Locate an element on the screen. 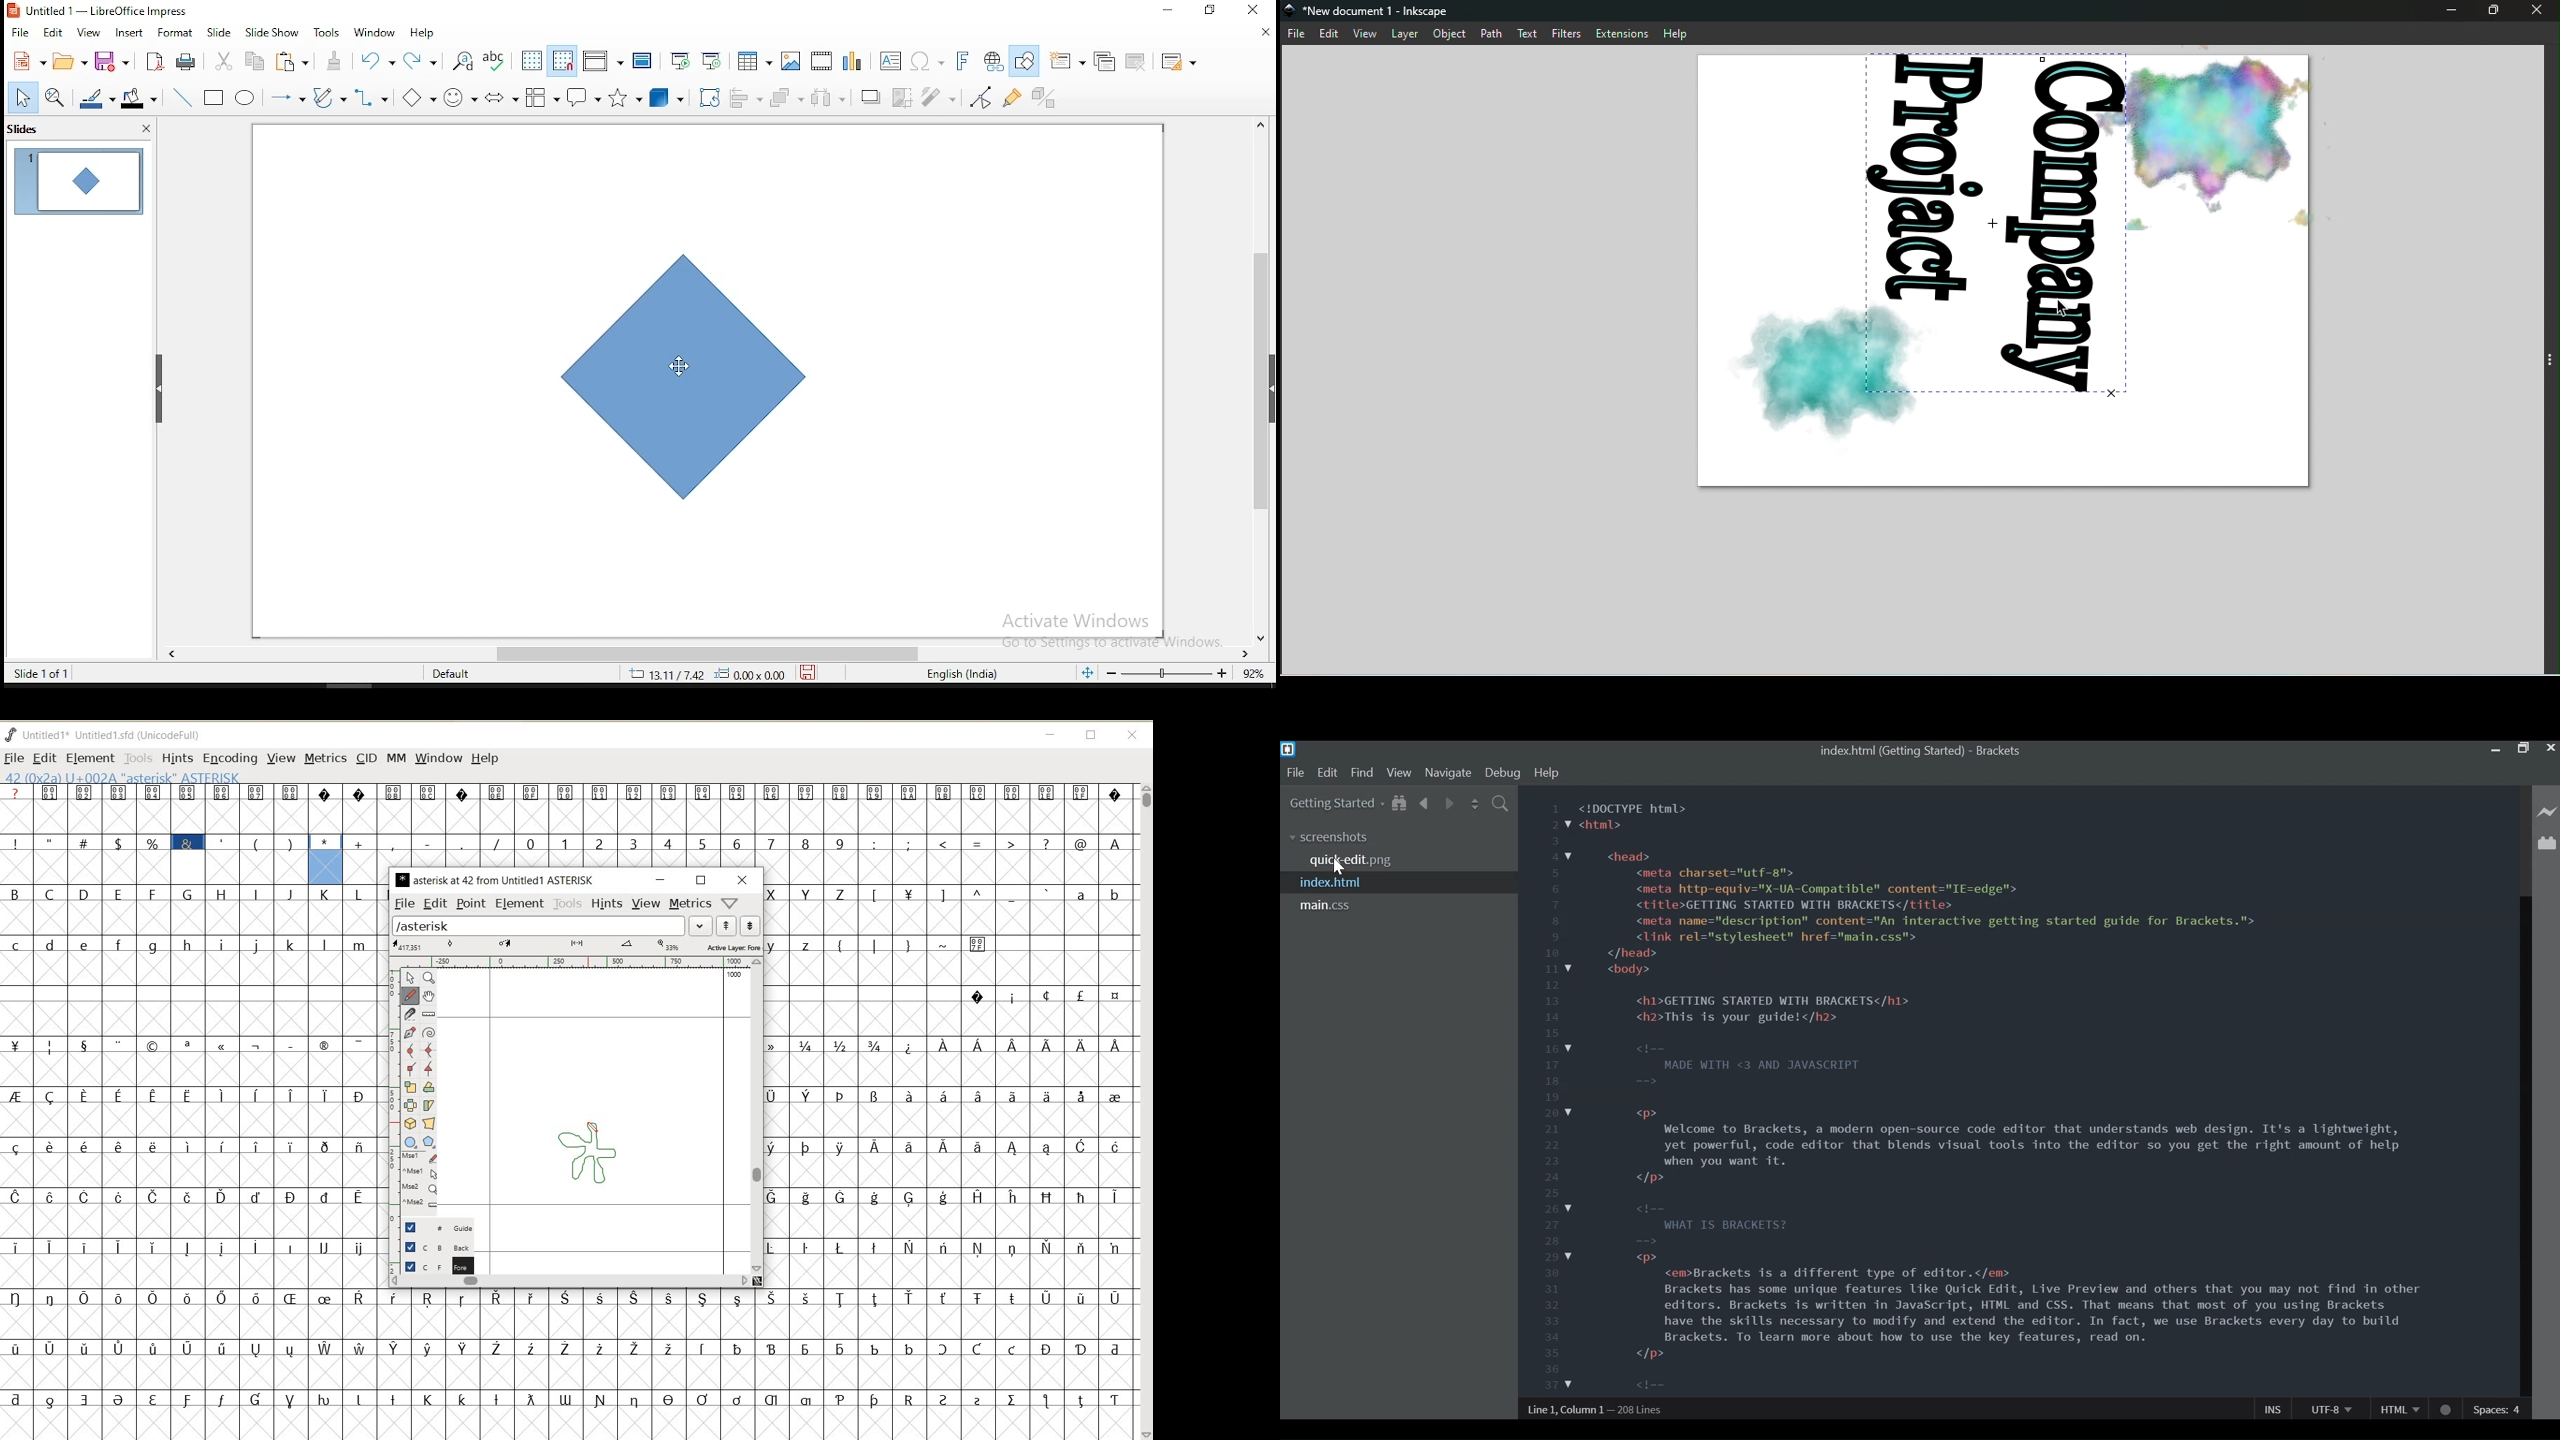 The image size is (2576, 1456). Manage Extensions is located at coordinates (2547, 843).